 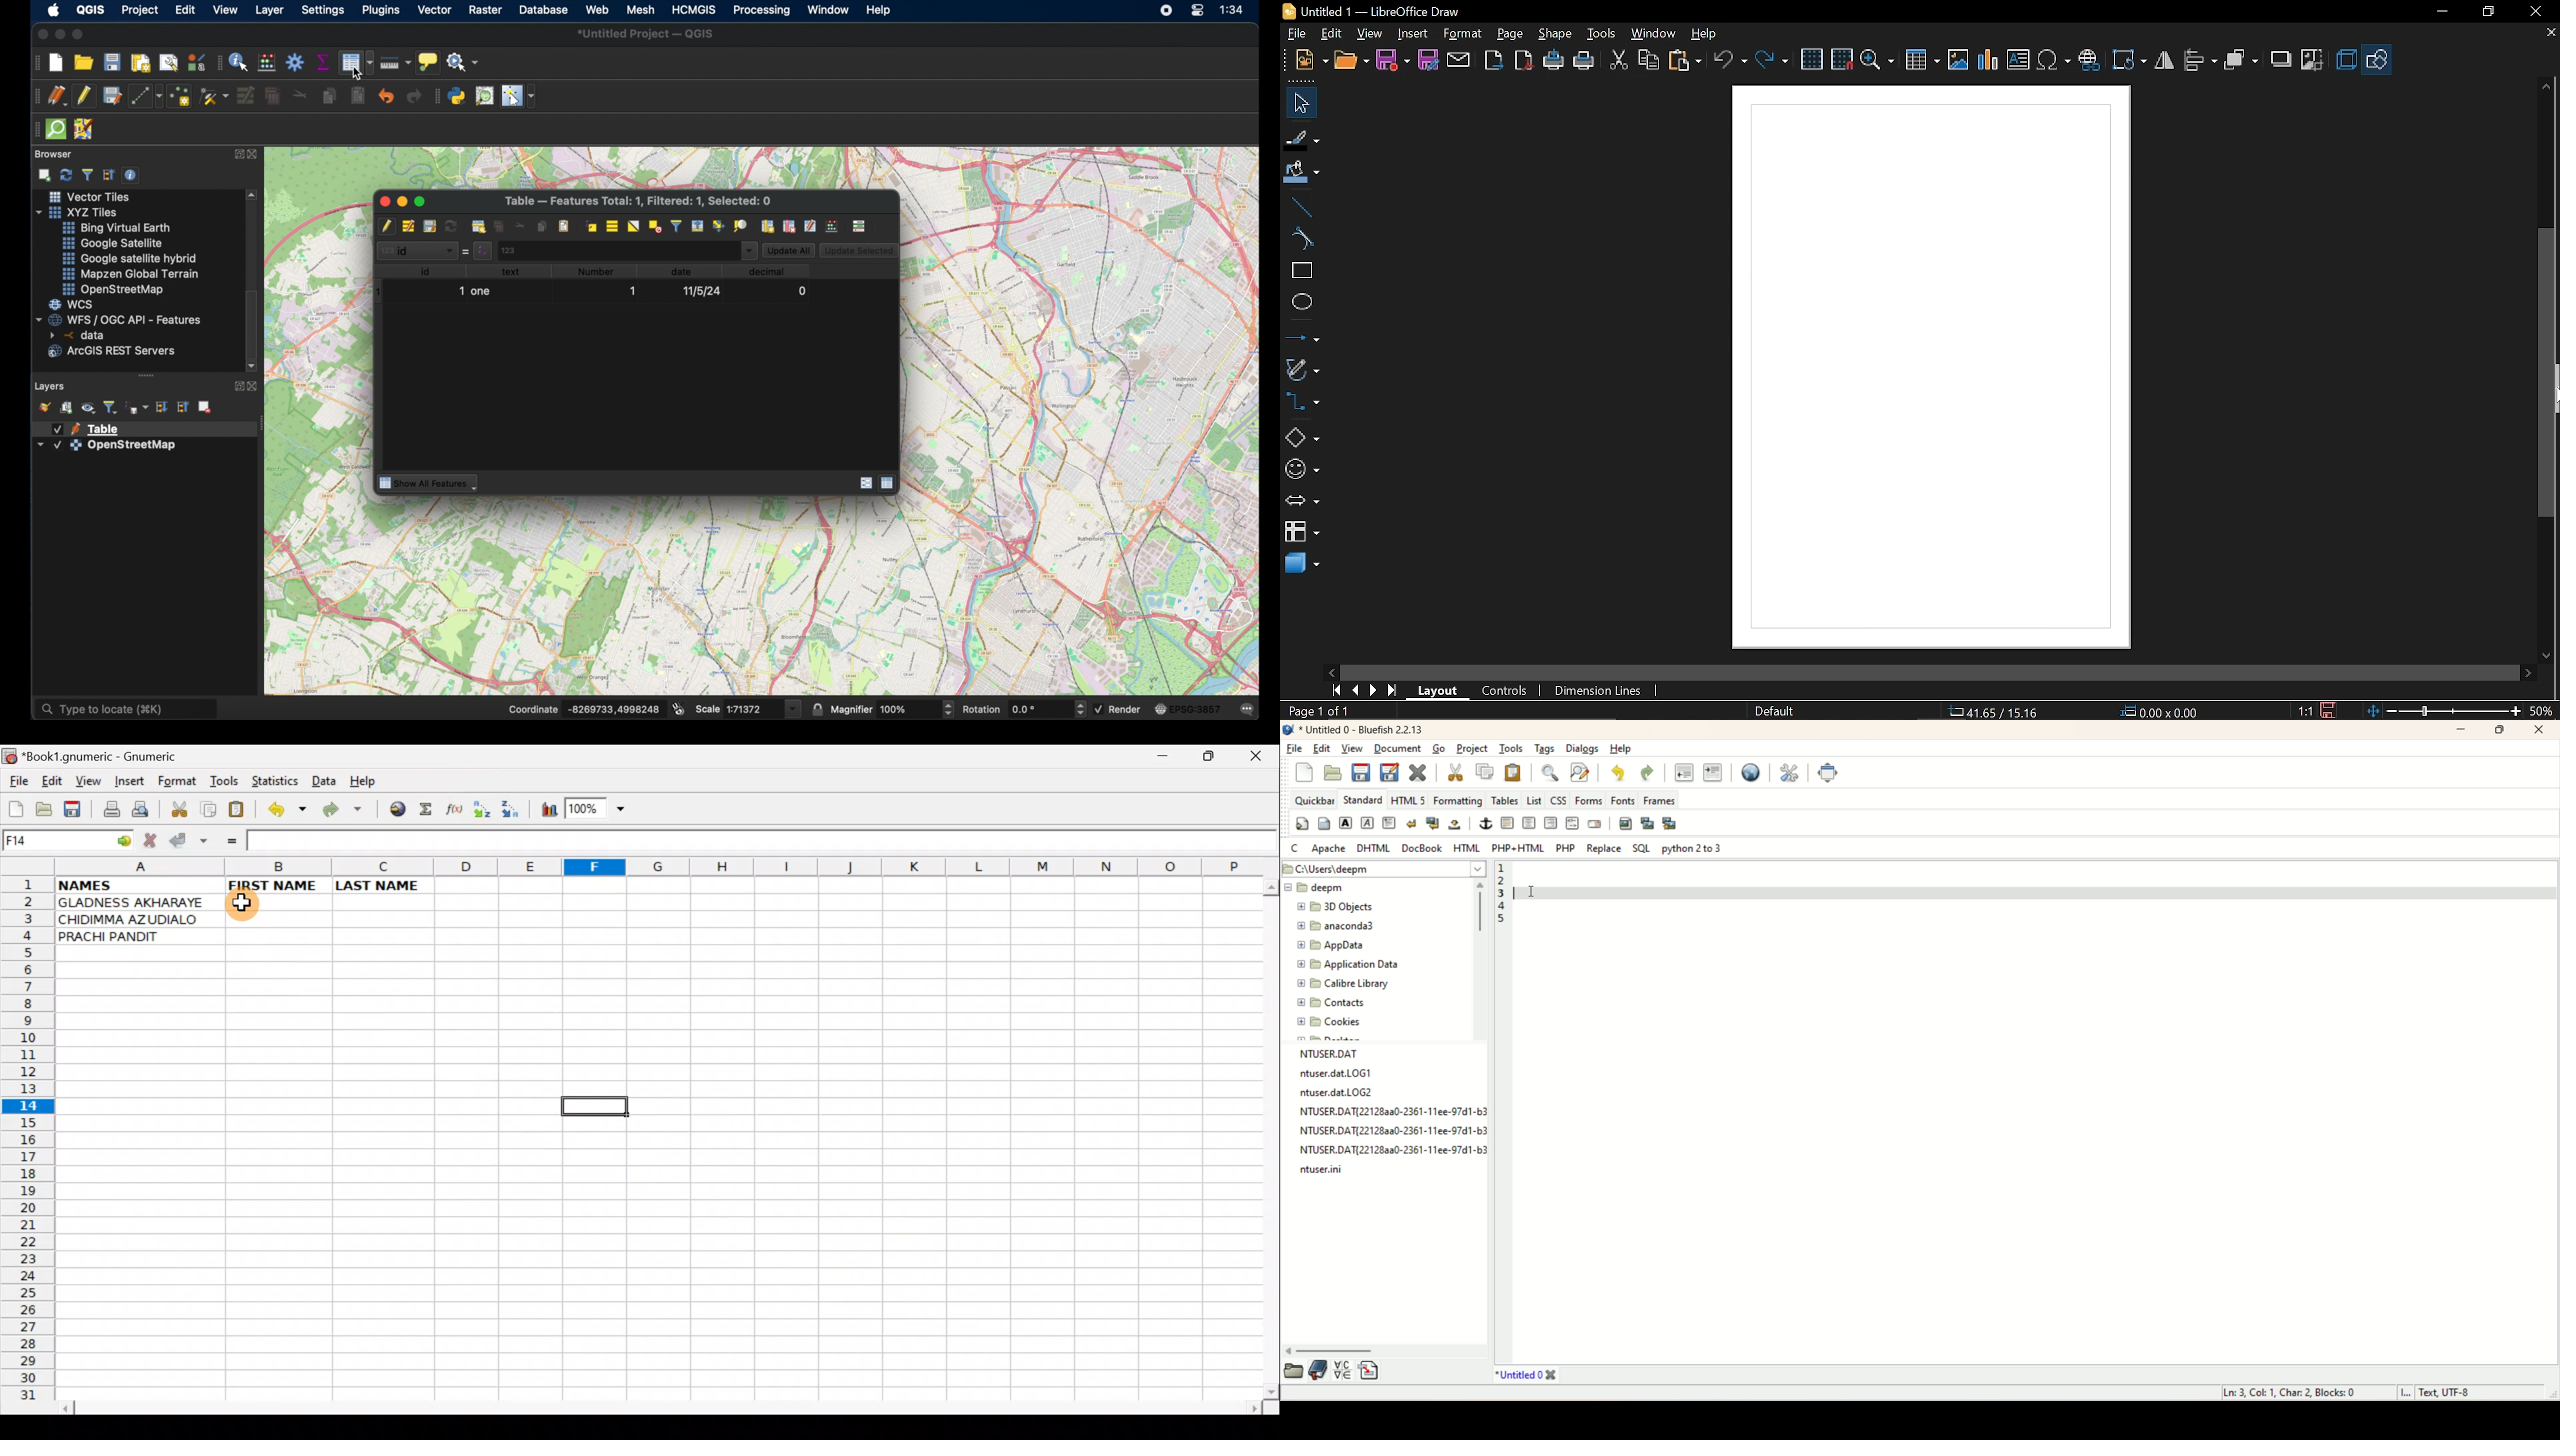 I want to click on SQL, so click(x=1641, y=848).